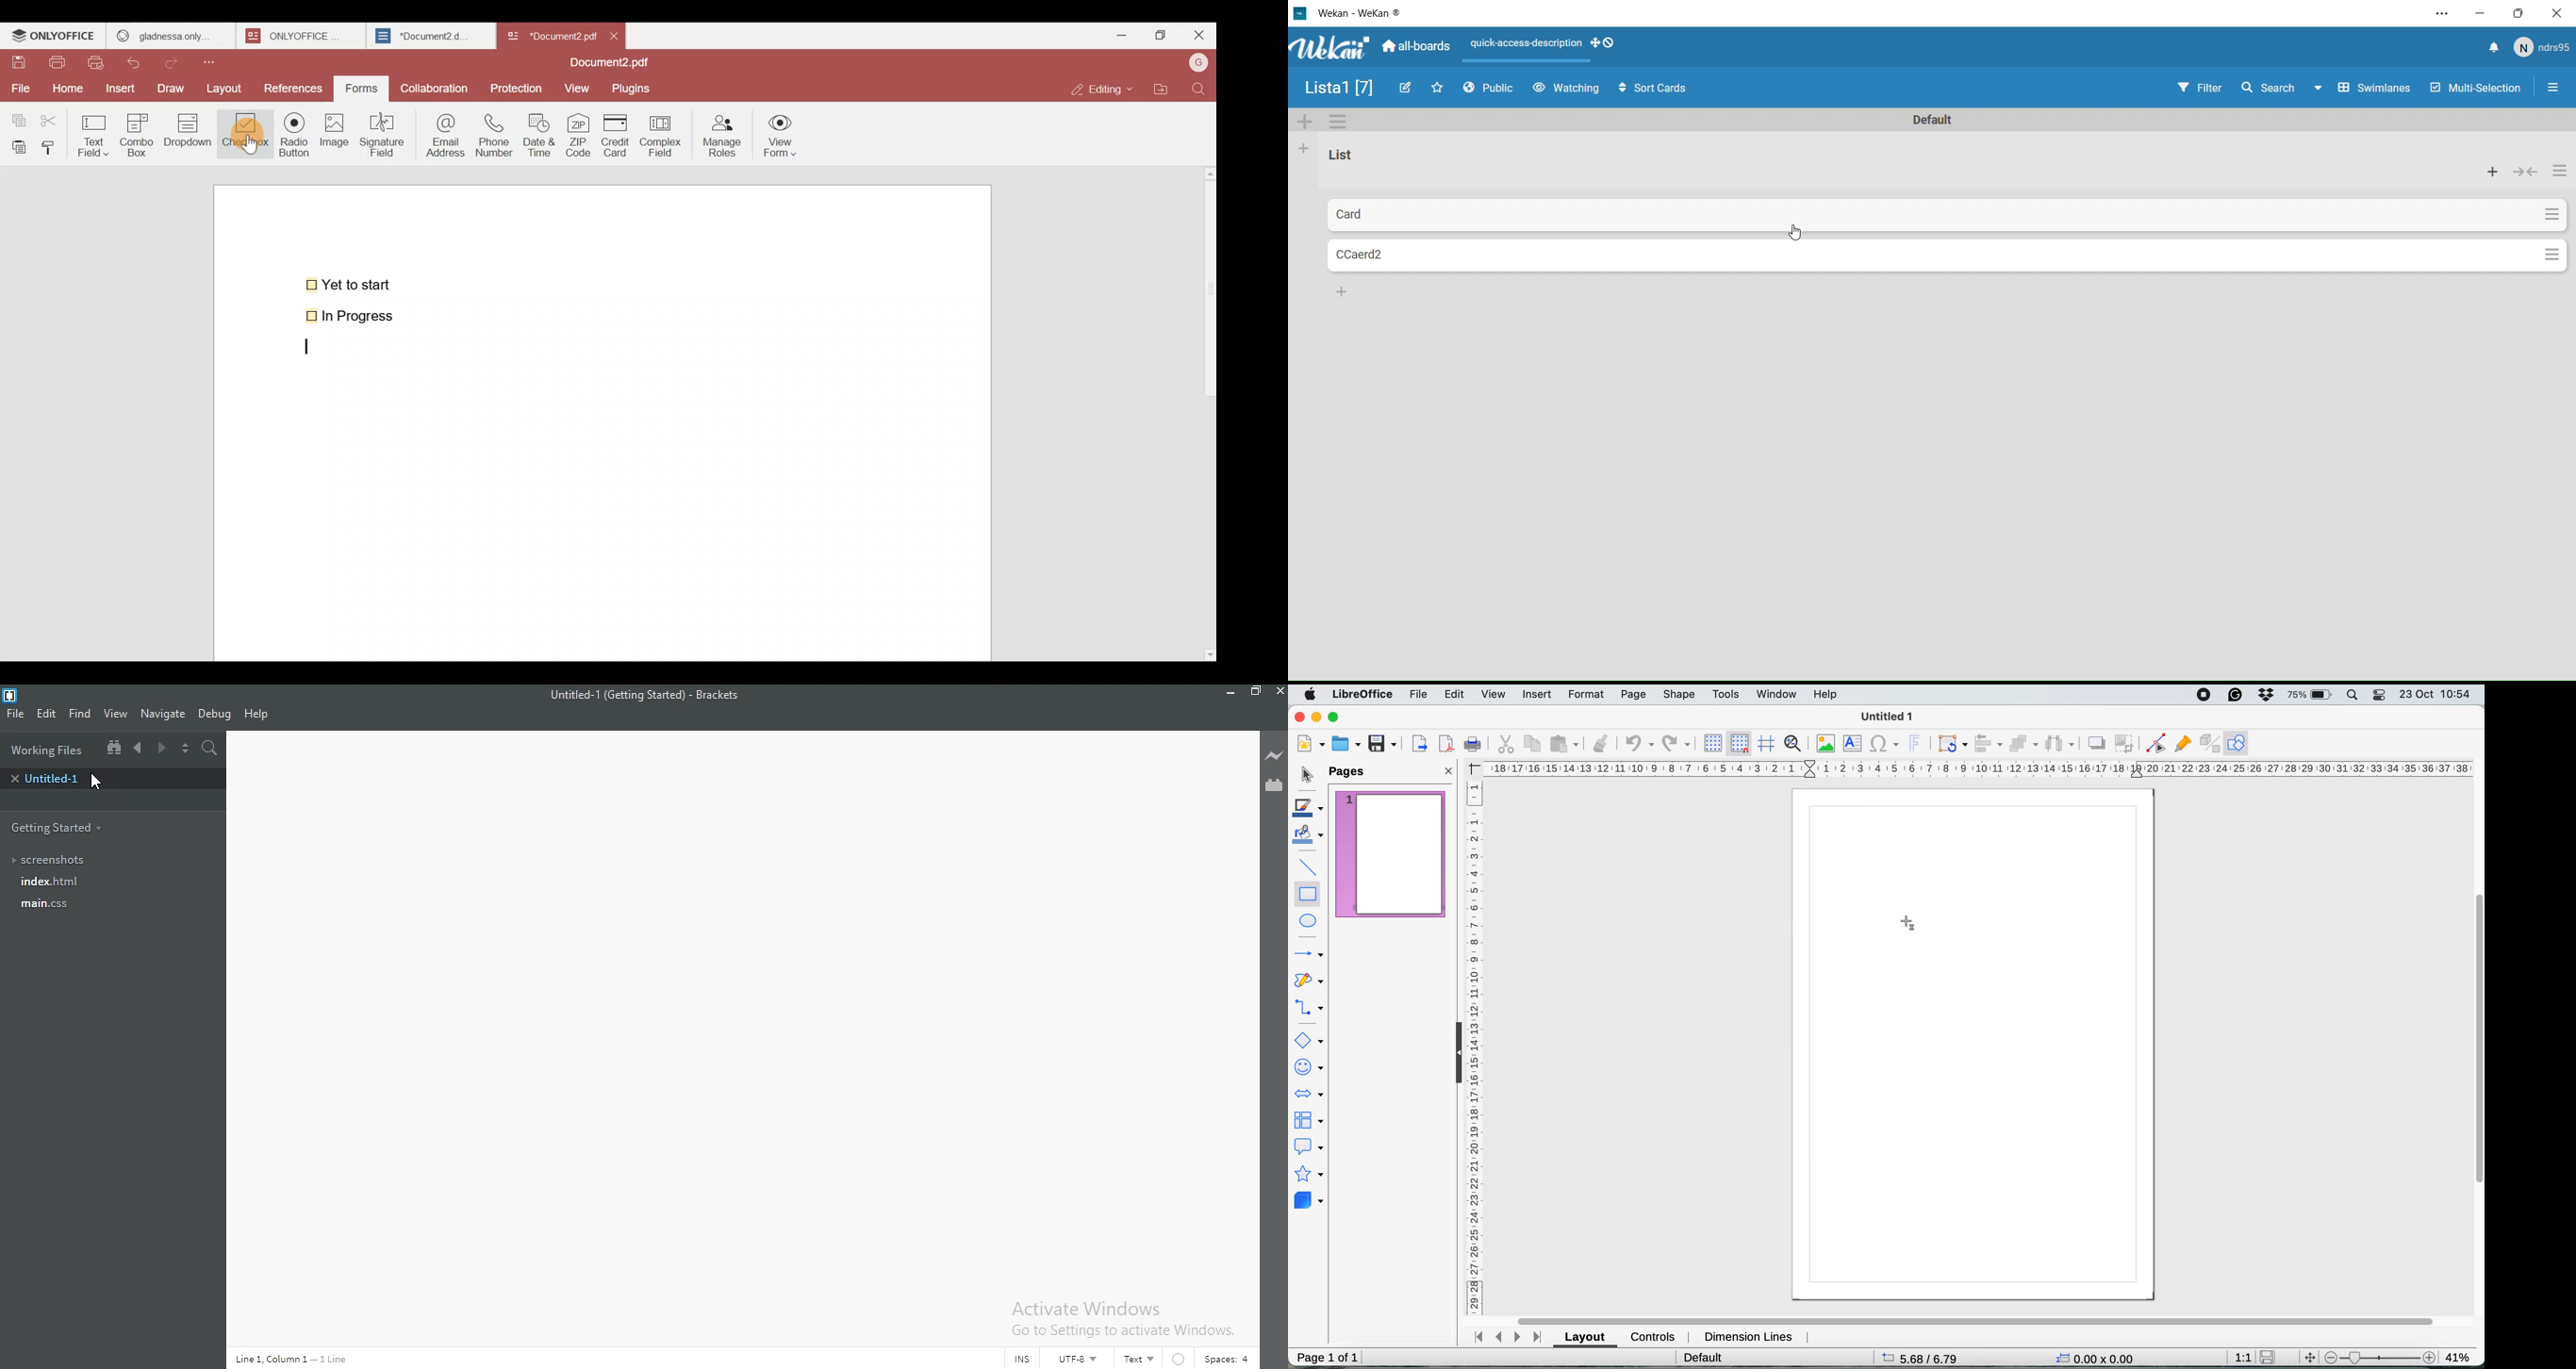 Image resolution: width=2576 pixels, height=1372 pixels. Describe the element at coordinates (220, 60) in the screenshot. I see `Customize quick access toolbar` at that location.